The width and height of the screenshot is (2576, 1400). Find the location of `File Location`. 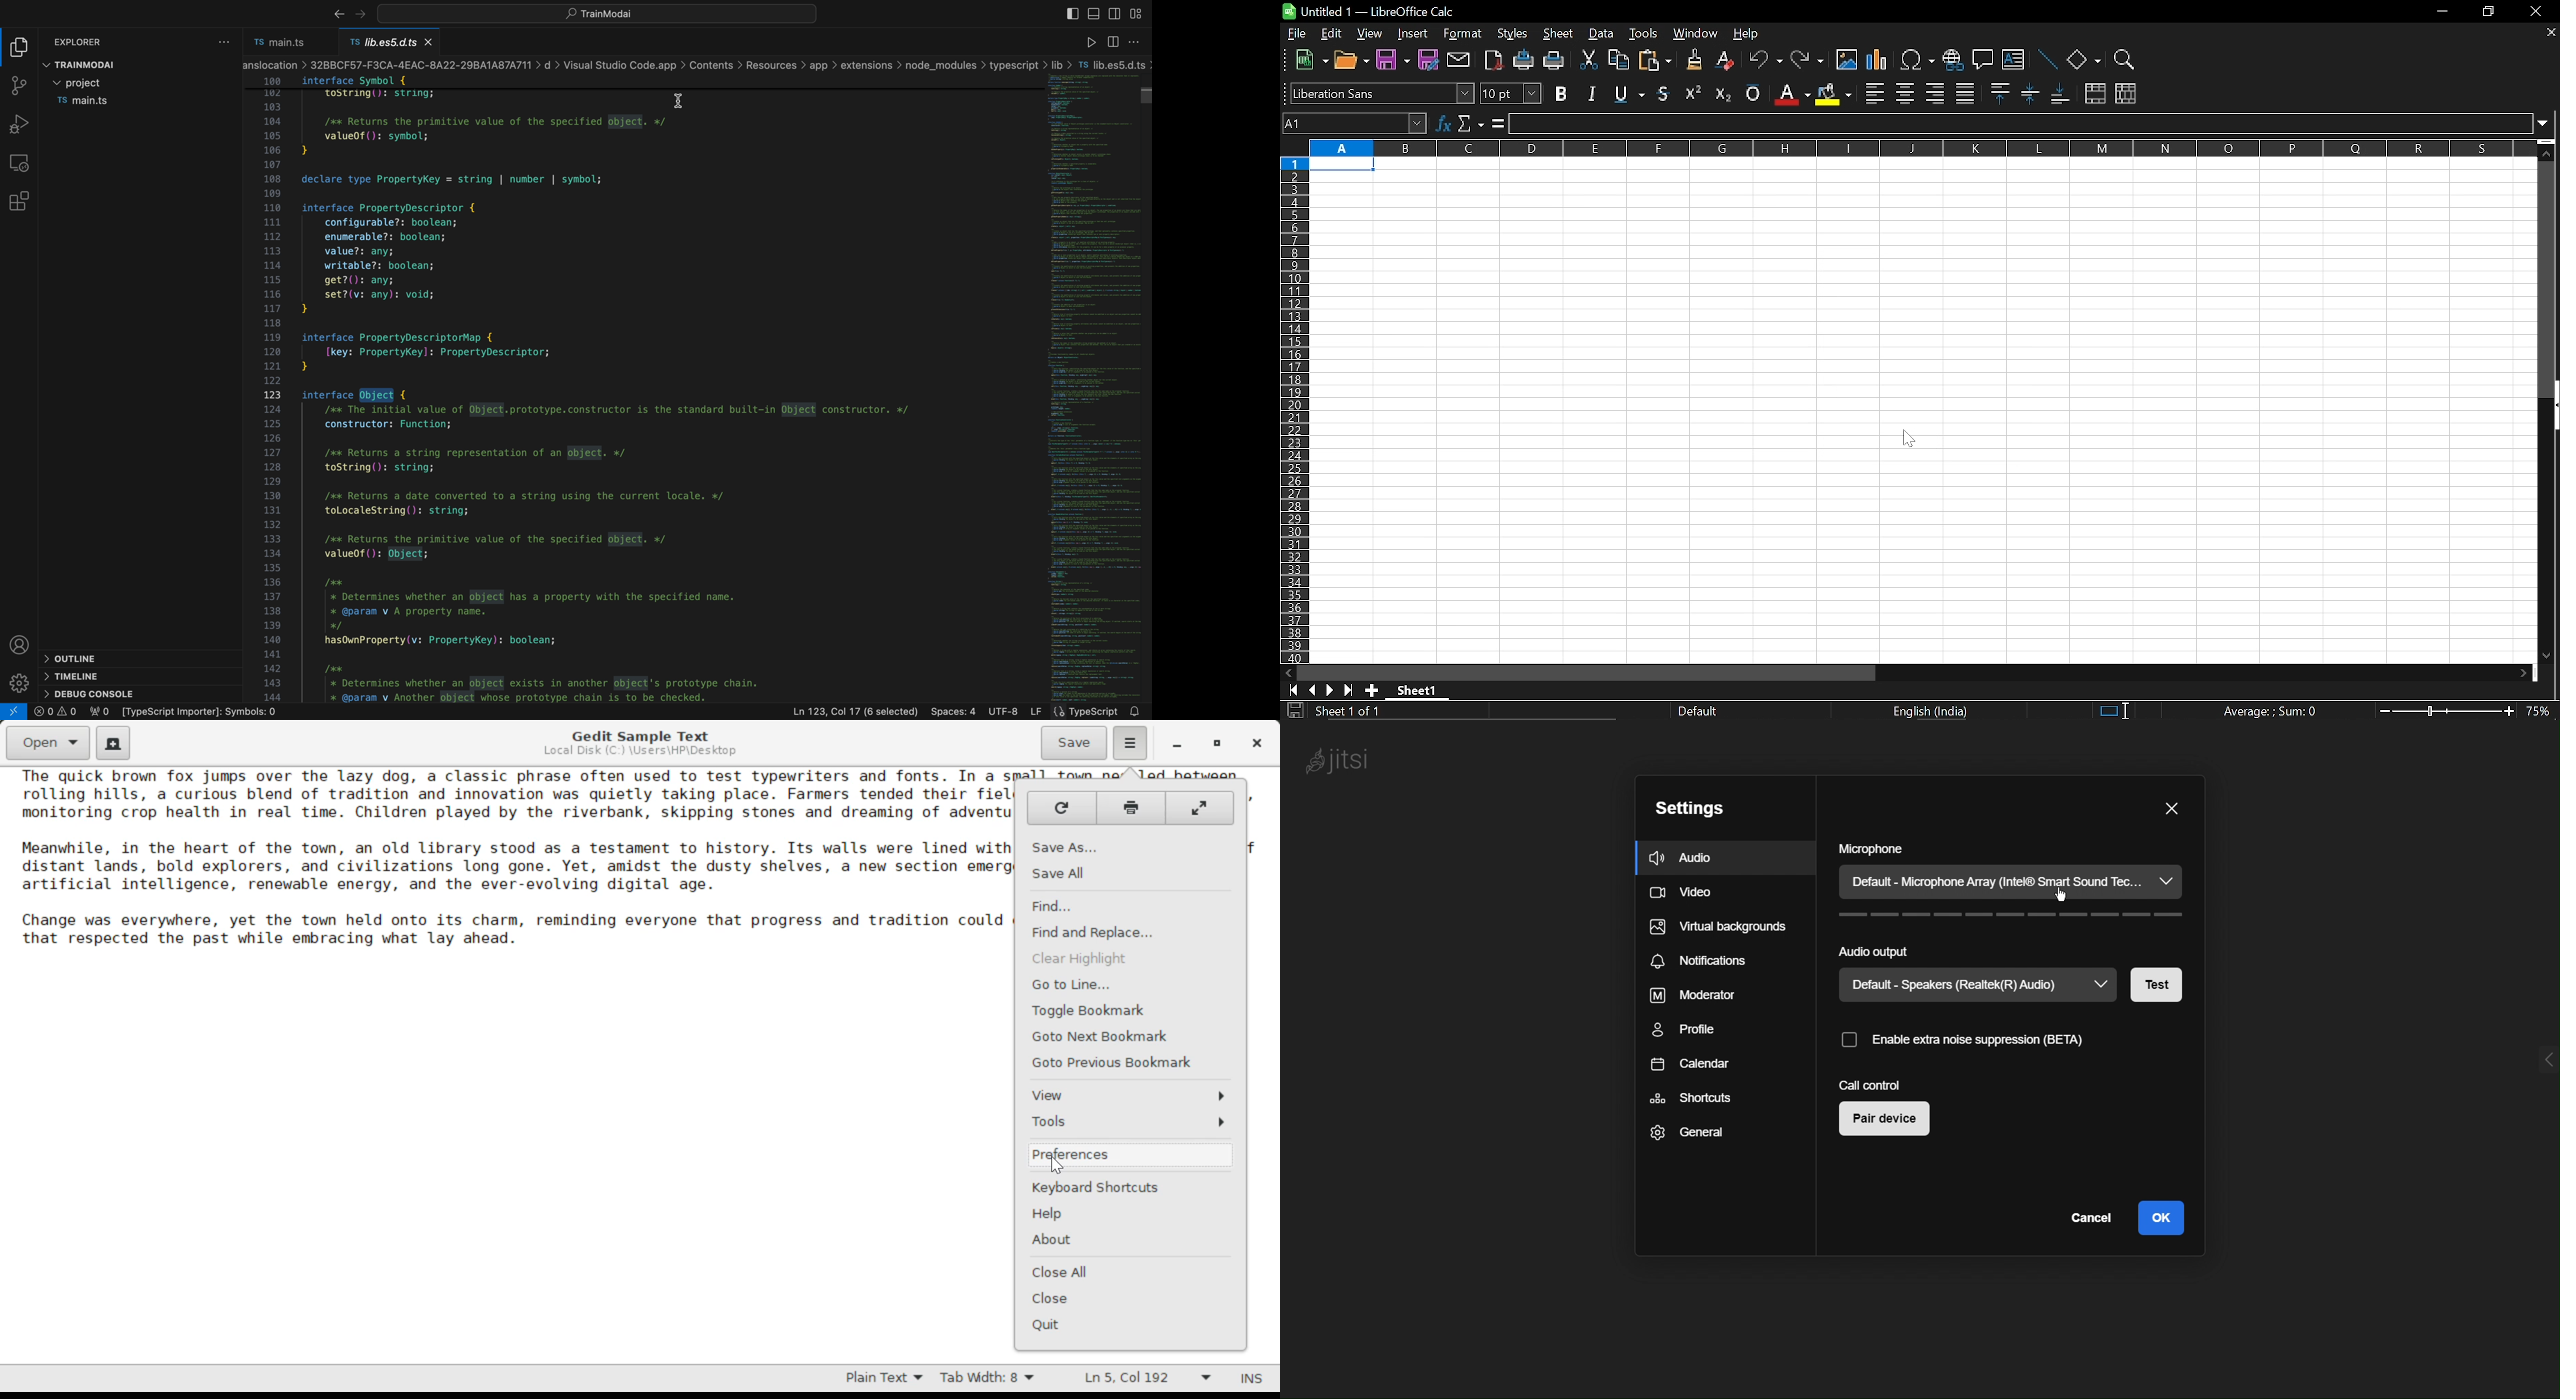

File Location is located at coordinates (639, 753).